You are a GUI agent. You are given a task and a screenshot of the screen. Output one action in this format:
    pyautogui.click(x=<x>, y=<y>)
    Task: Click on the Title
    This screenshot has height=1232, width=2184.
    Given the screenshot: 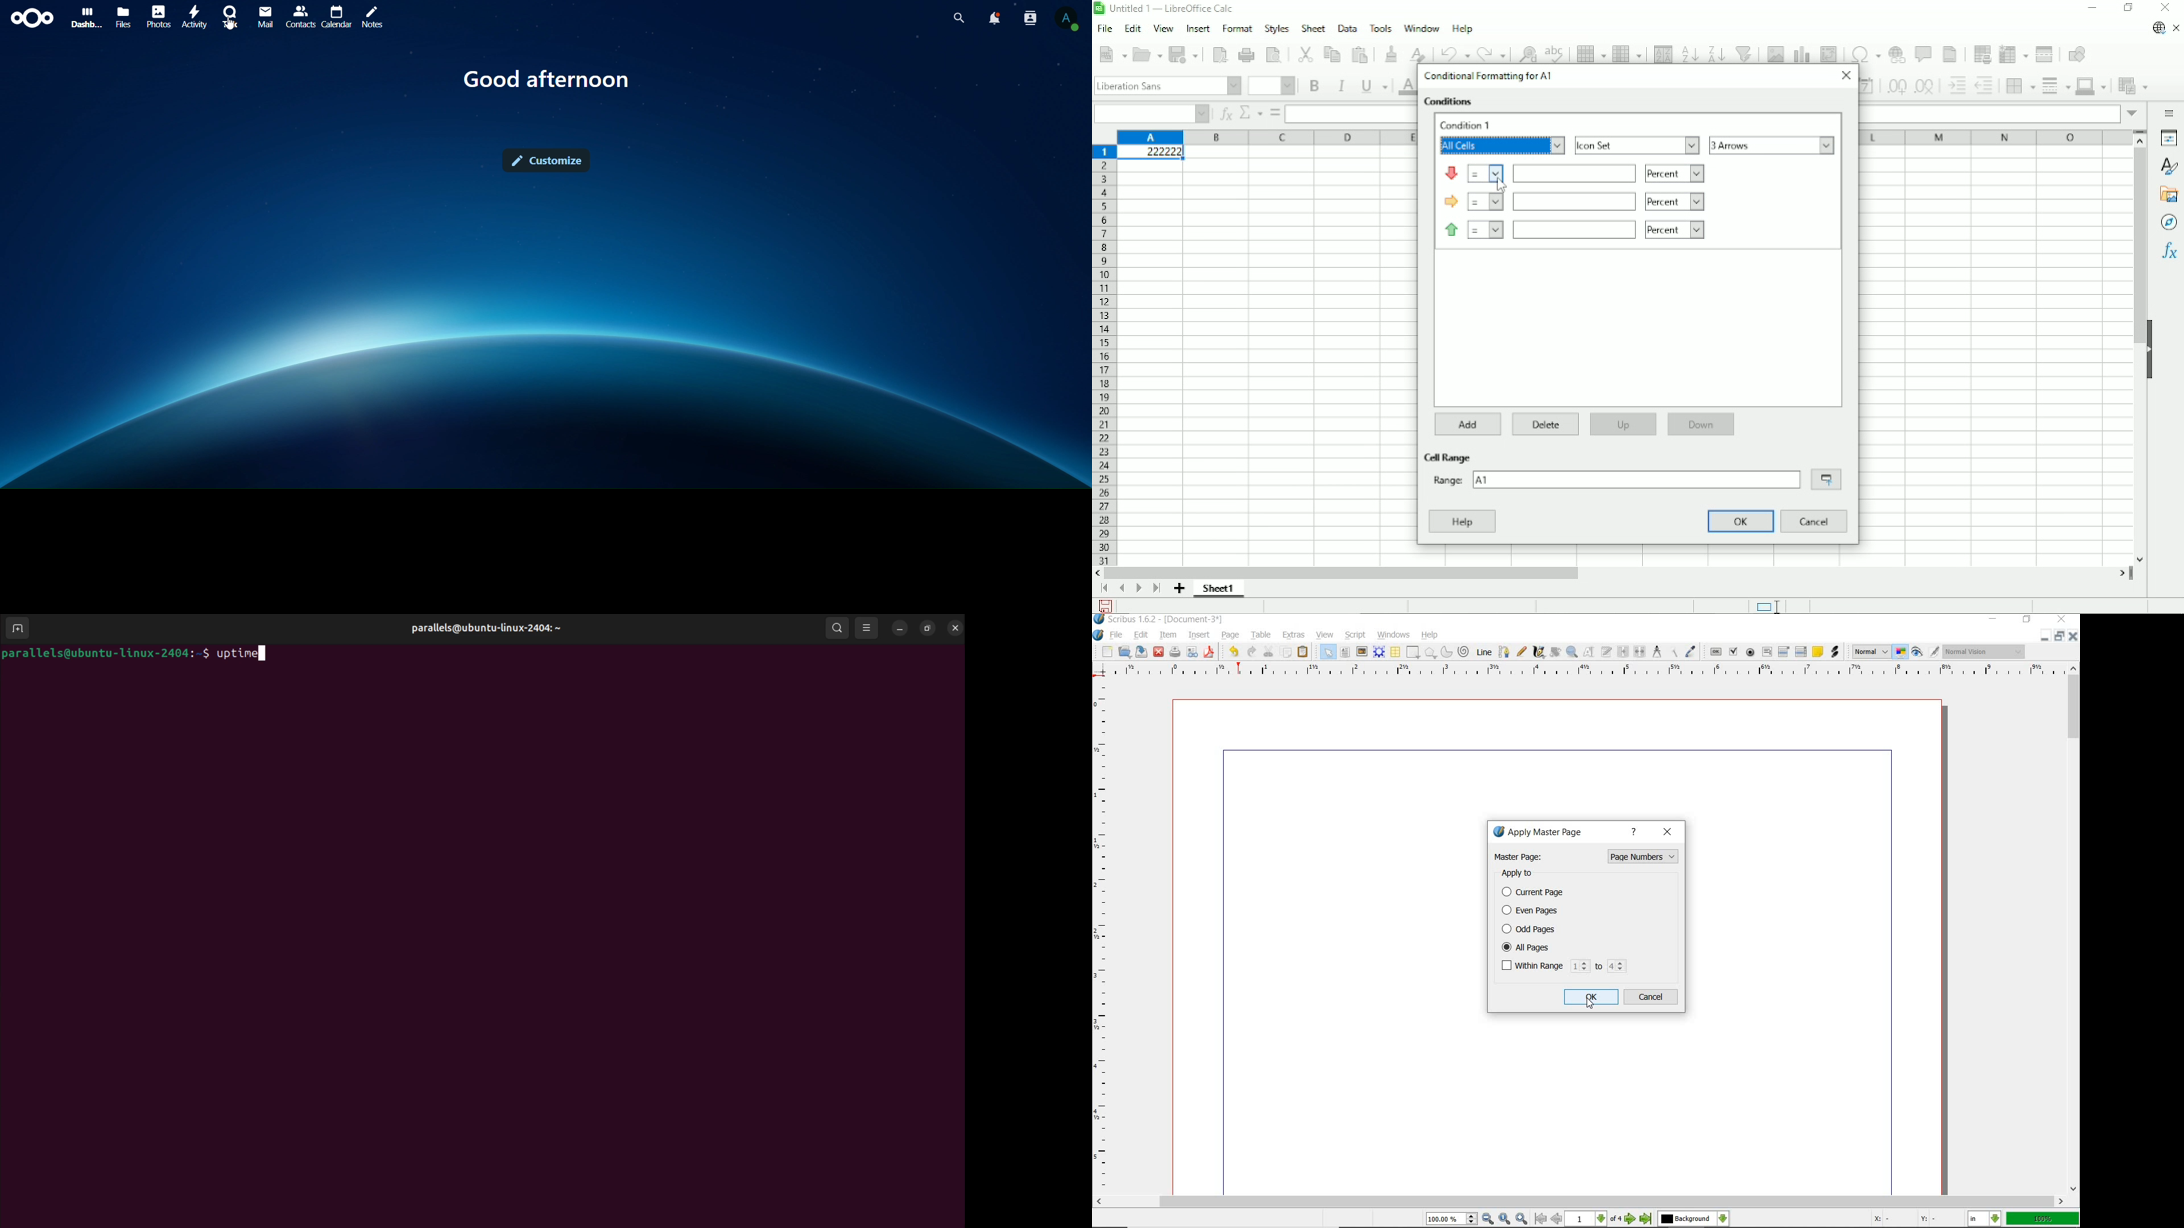 What is the action you would take?
    pyautogui.click(x=1167, y=10)
    